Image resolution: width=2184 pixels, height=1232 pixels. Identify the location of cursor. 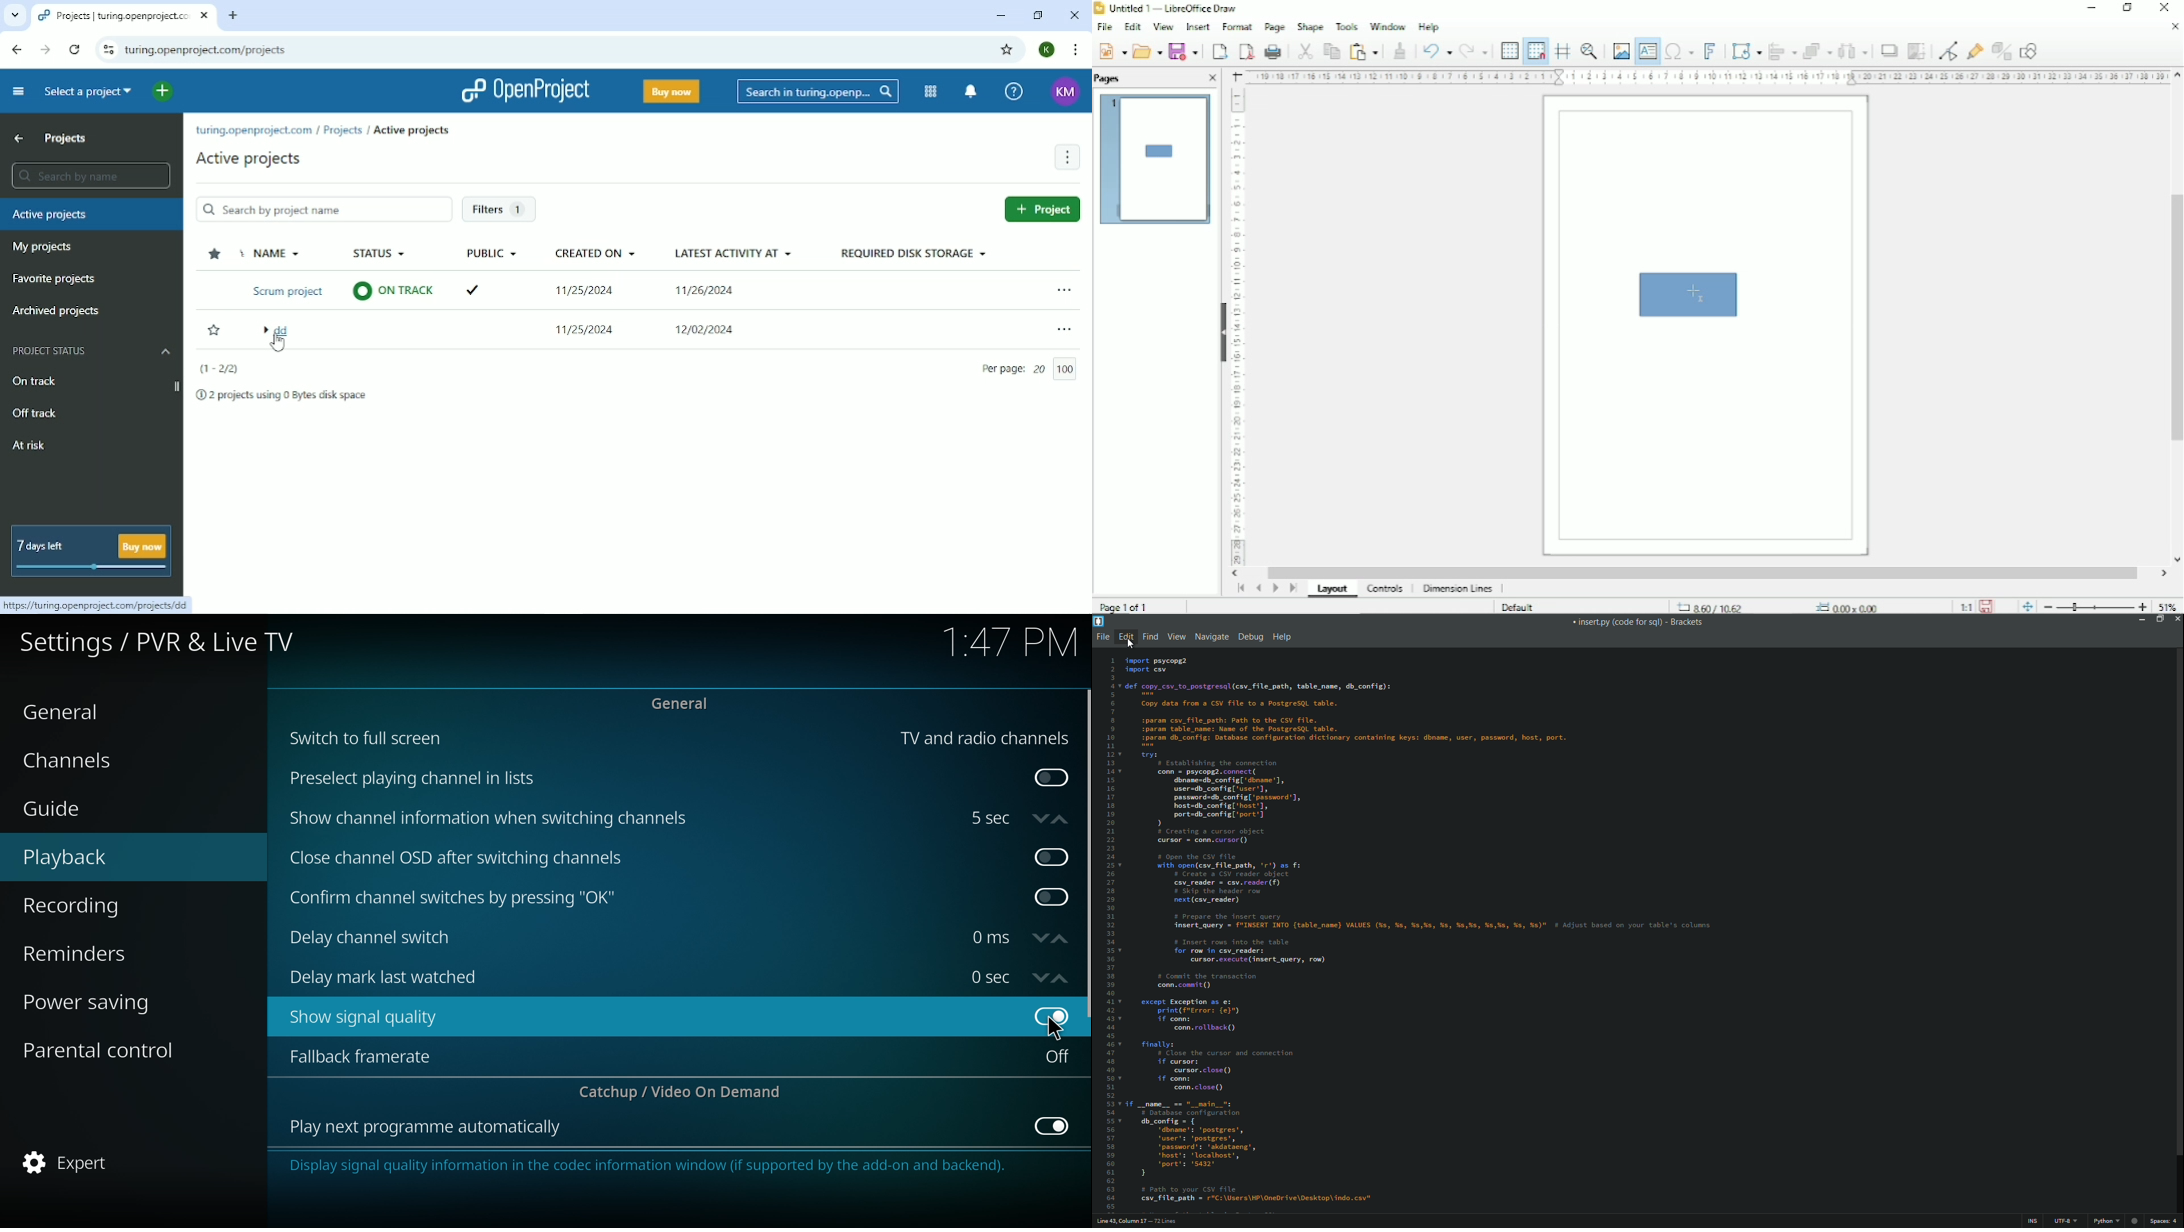
(1129, 648).